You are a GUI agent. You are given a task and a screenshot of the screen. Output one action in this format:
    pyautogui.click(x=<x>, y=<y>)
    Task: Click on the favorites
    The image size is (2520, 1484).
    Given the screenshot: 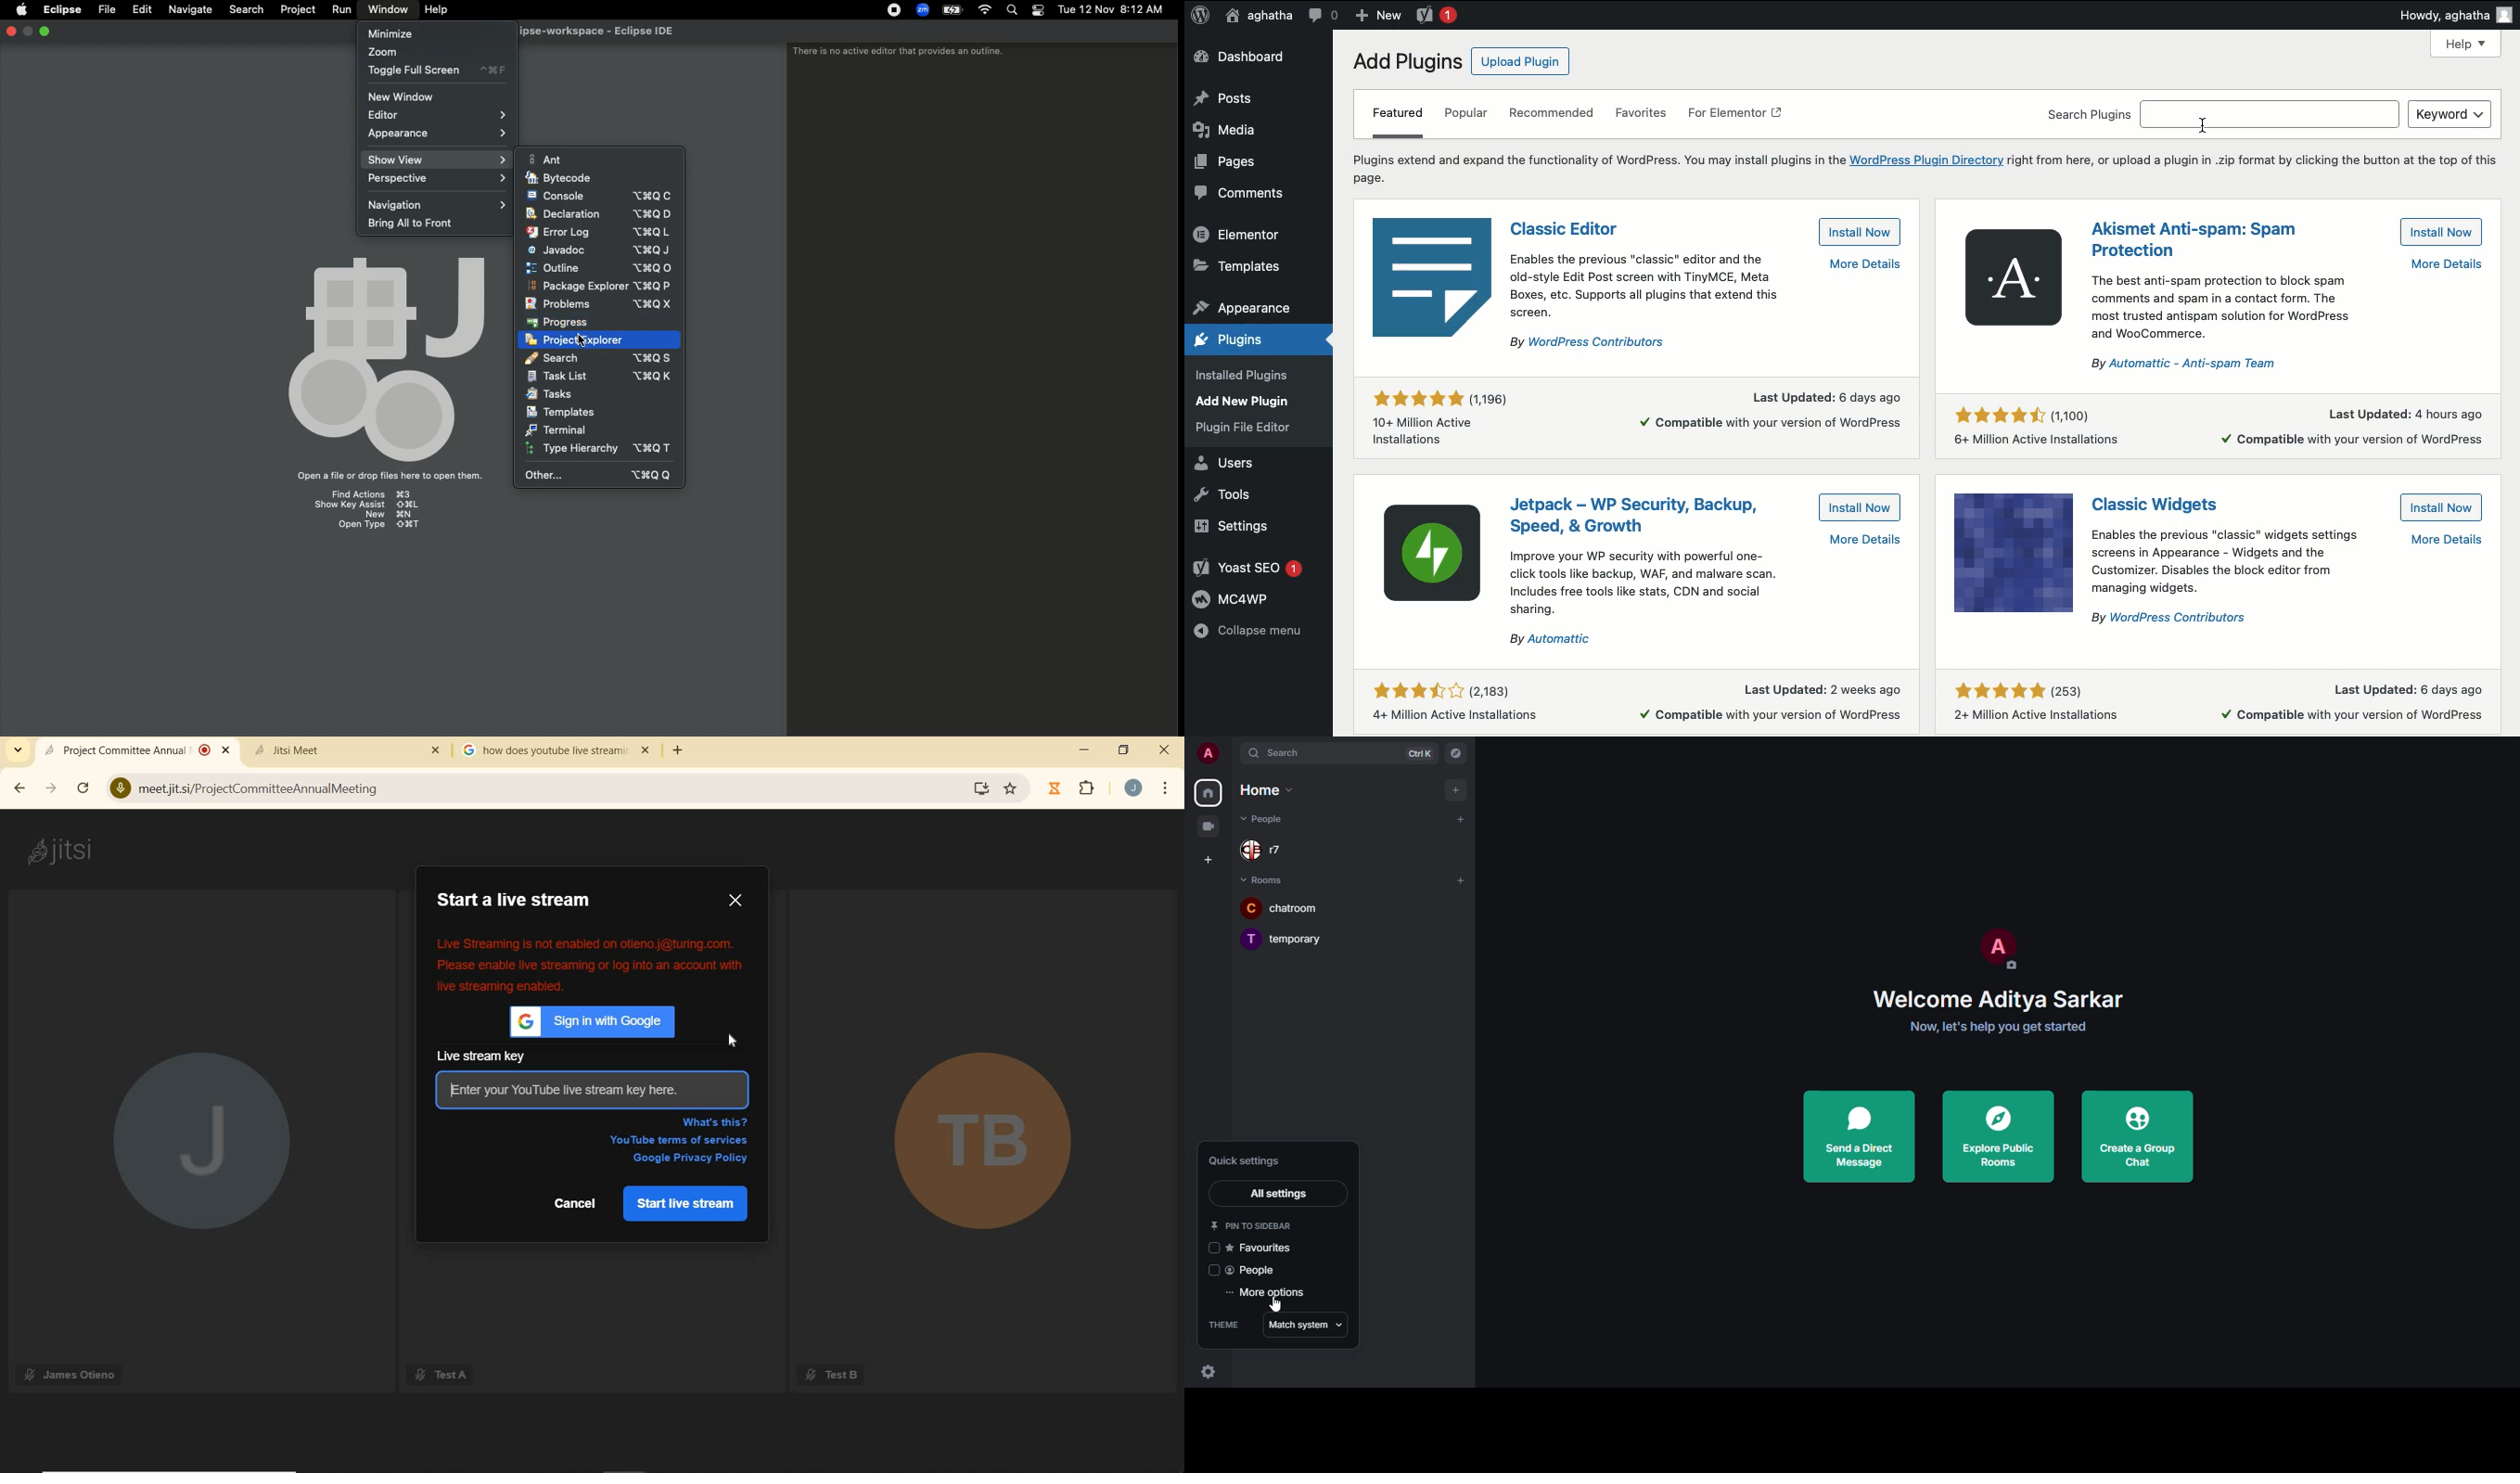 What is the action you would take?
    pyautogui.click(x=1262, y=1248)
    